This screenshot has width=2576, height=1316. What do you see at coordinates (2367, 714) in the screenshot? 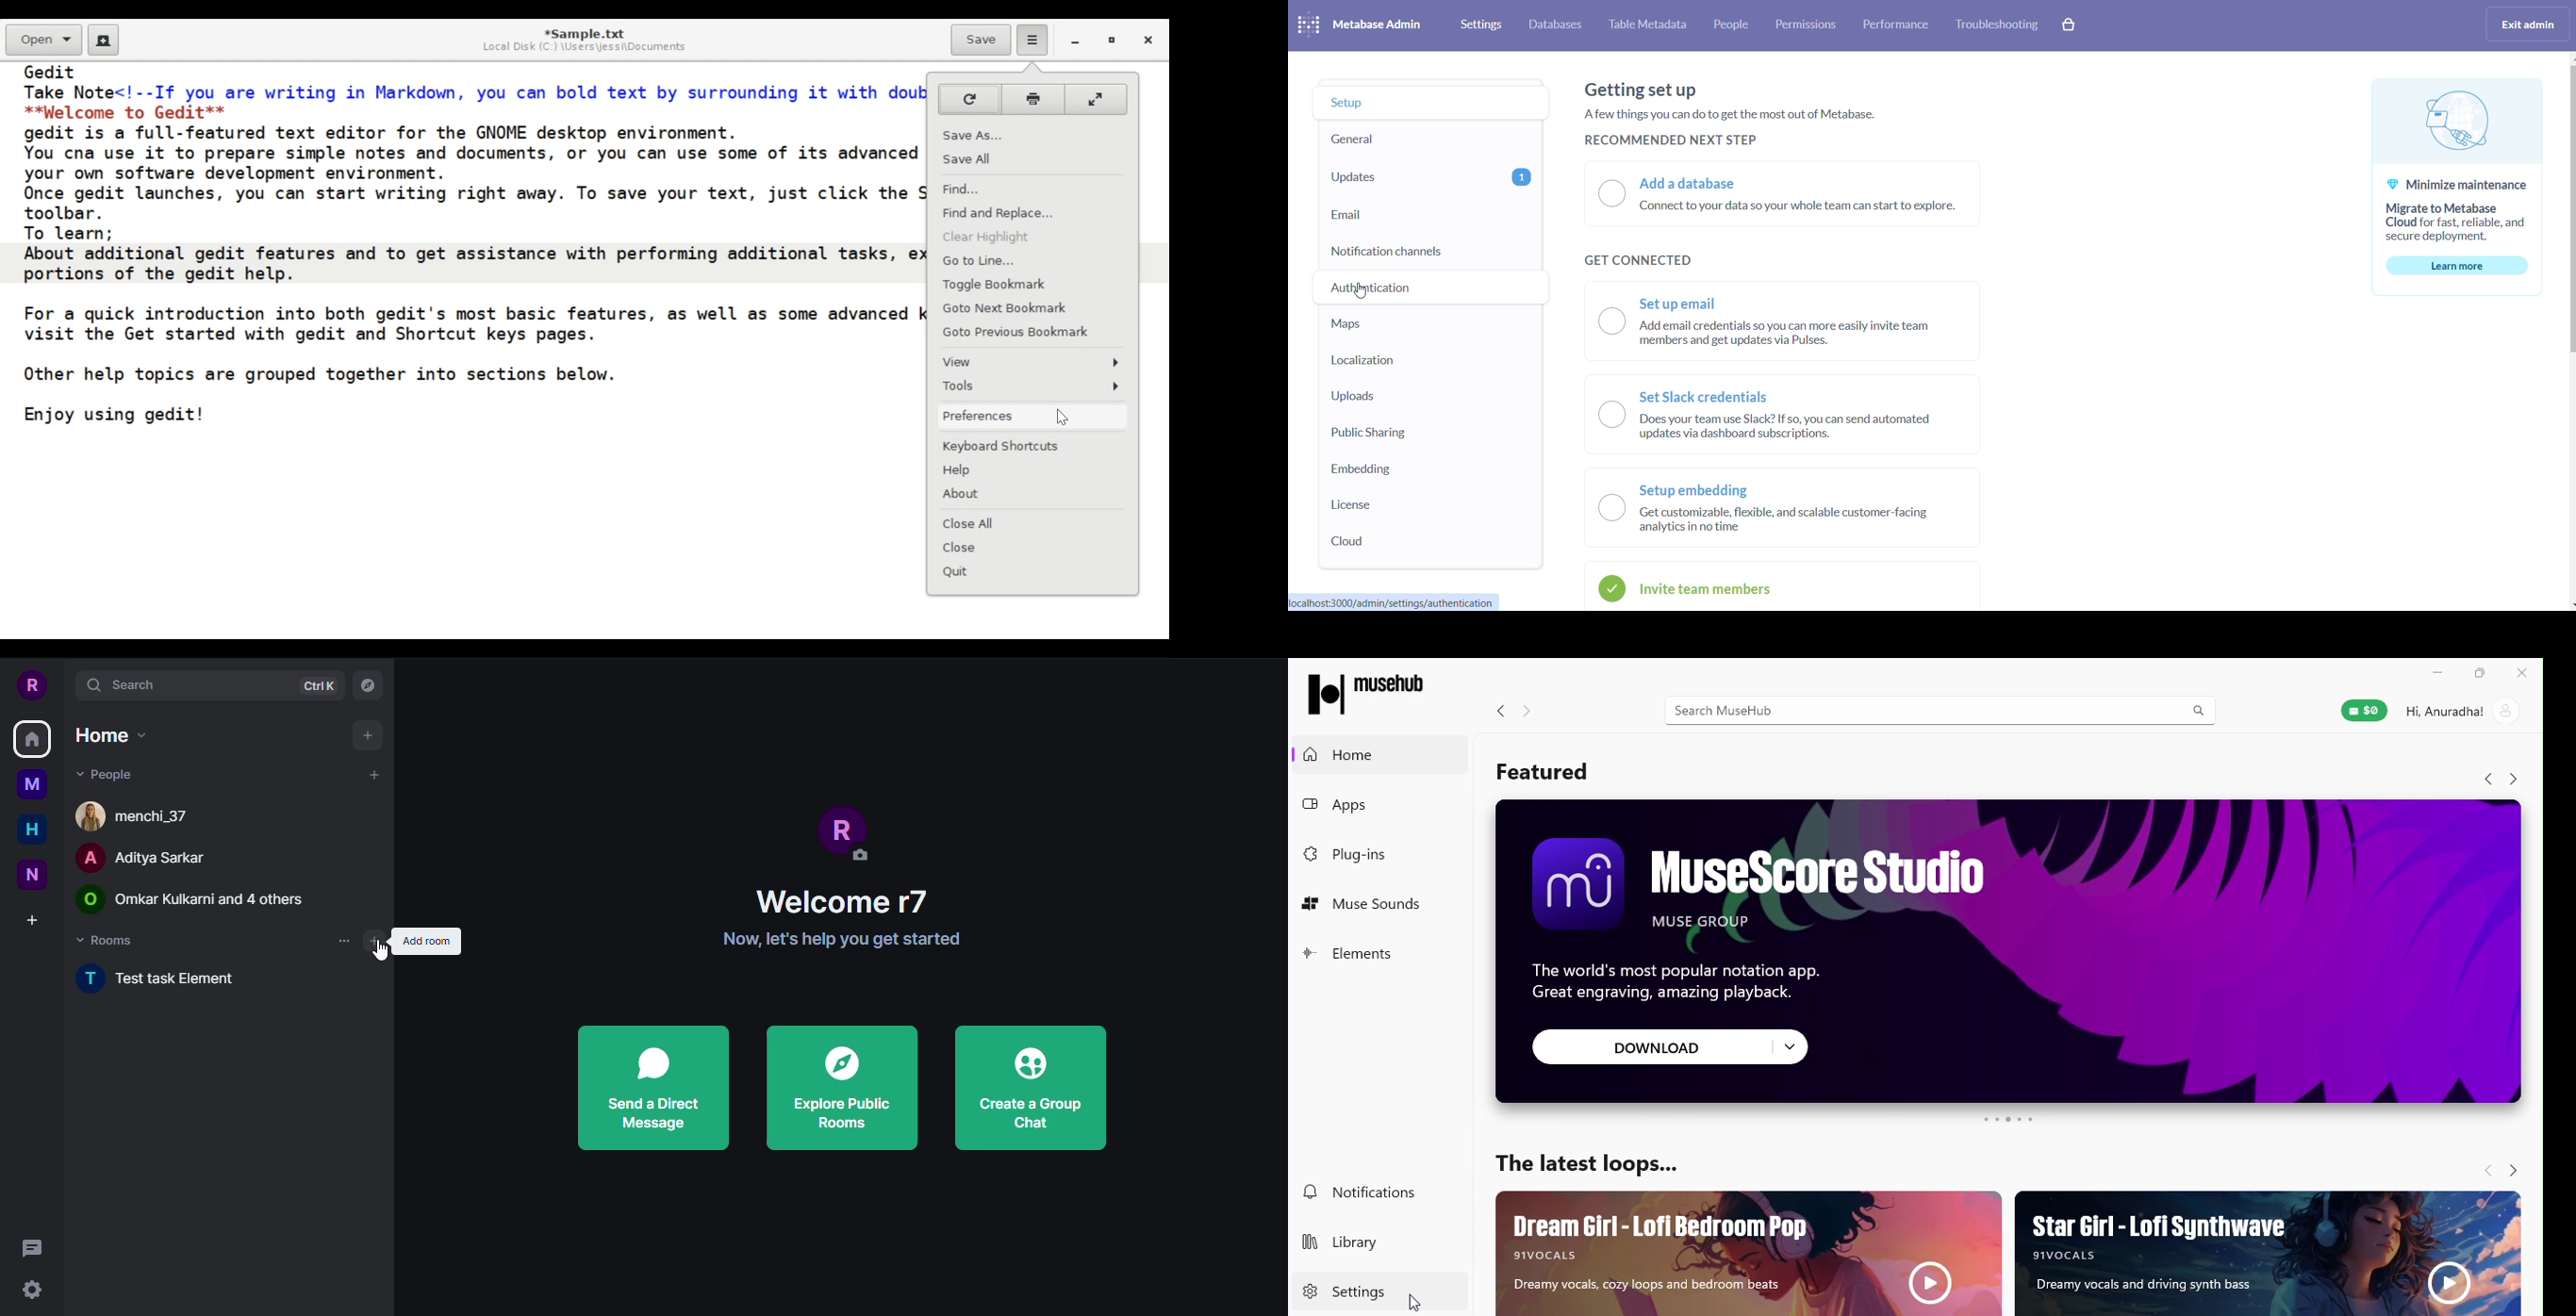
I see `Muse wallet` at bounding box center [2367, 714].